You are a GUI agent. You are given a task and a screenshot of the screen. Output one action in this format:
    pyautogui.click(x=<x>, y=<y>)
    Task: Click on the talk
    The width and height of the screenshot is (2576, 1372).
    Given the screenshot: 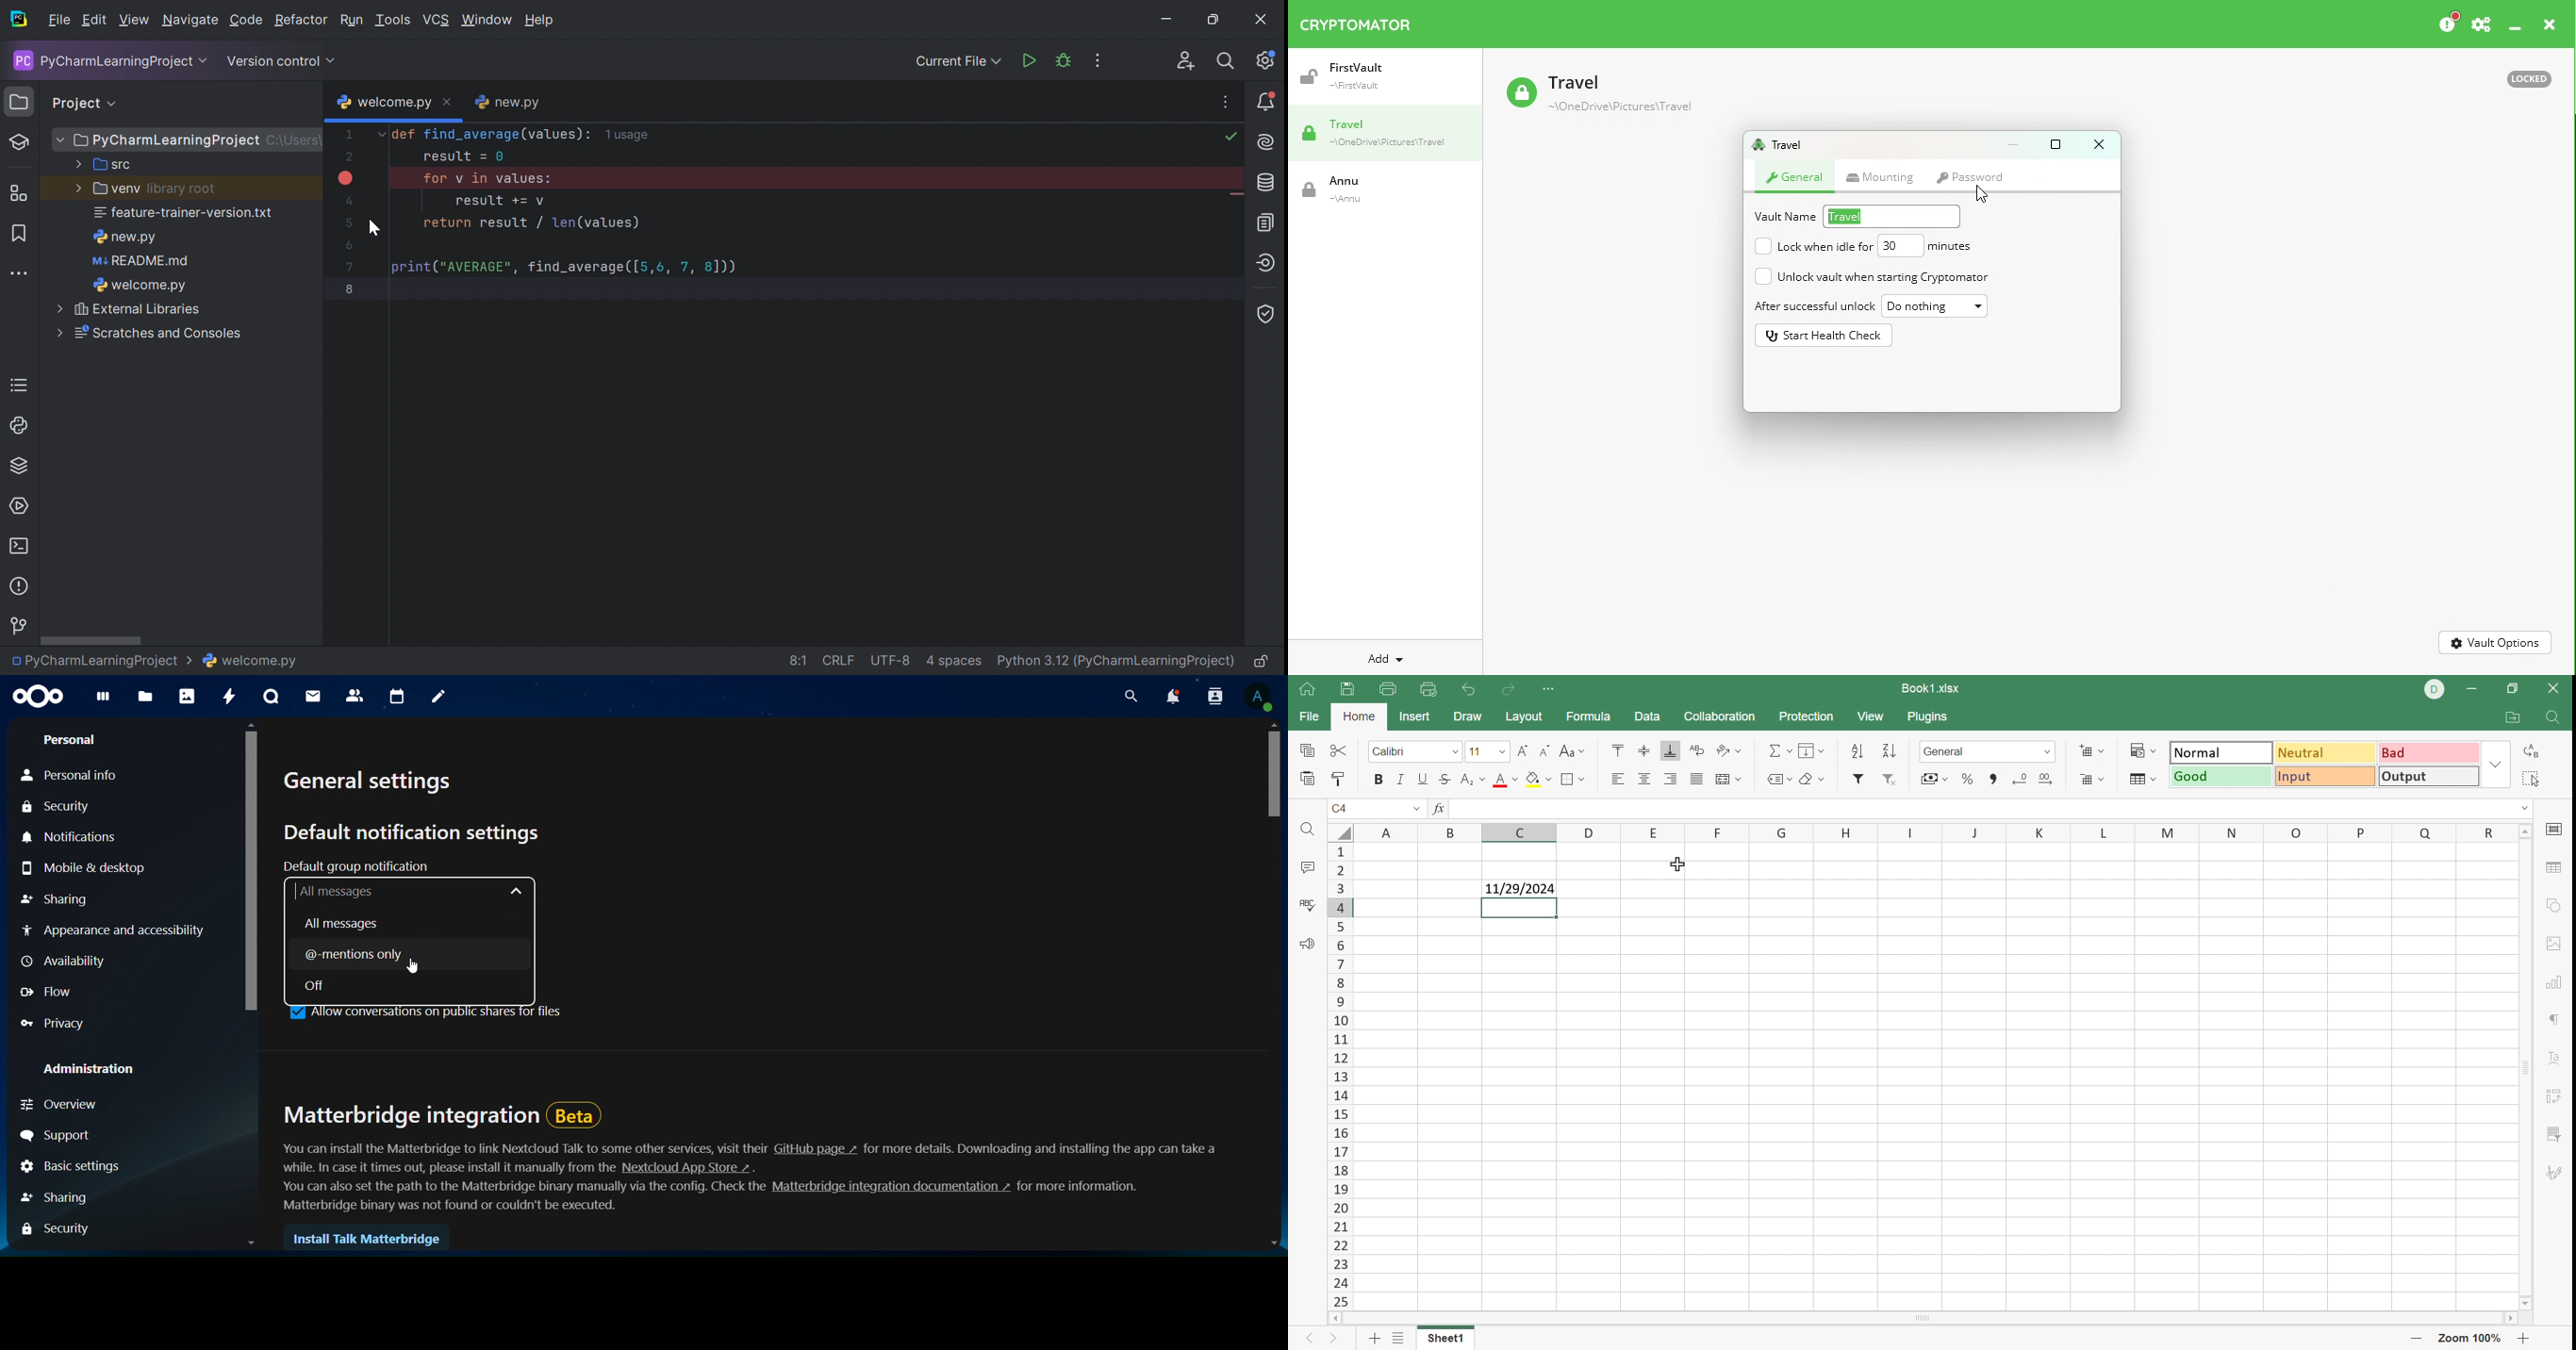 What is the action you would take?
    pyautogui.click(x=272, y=696)
    